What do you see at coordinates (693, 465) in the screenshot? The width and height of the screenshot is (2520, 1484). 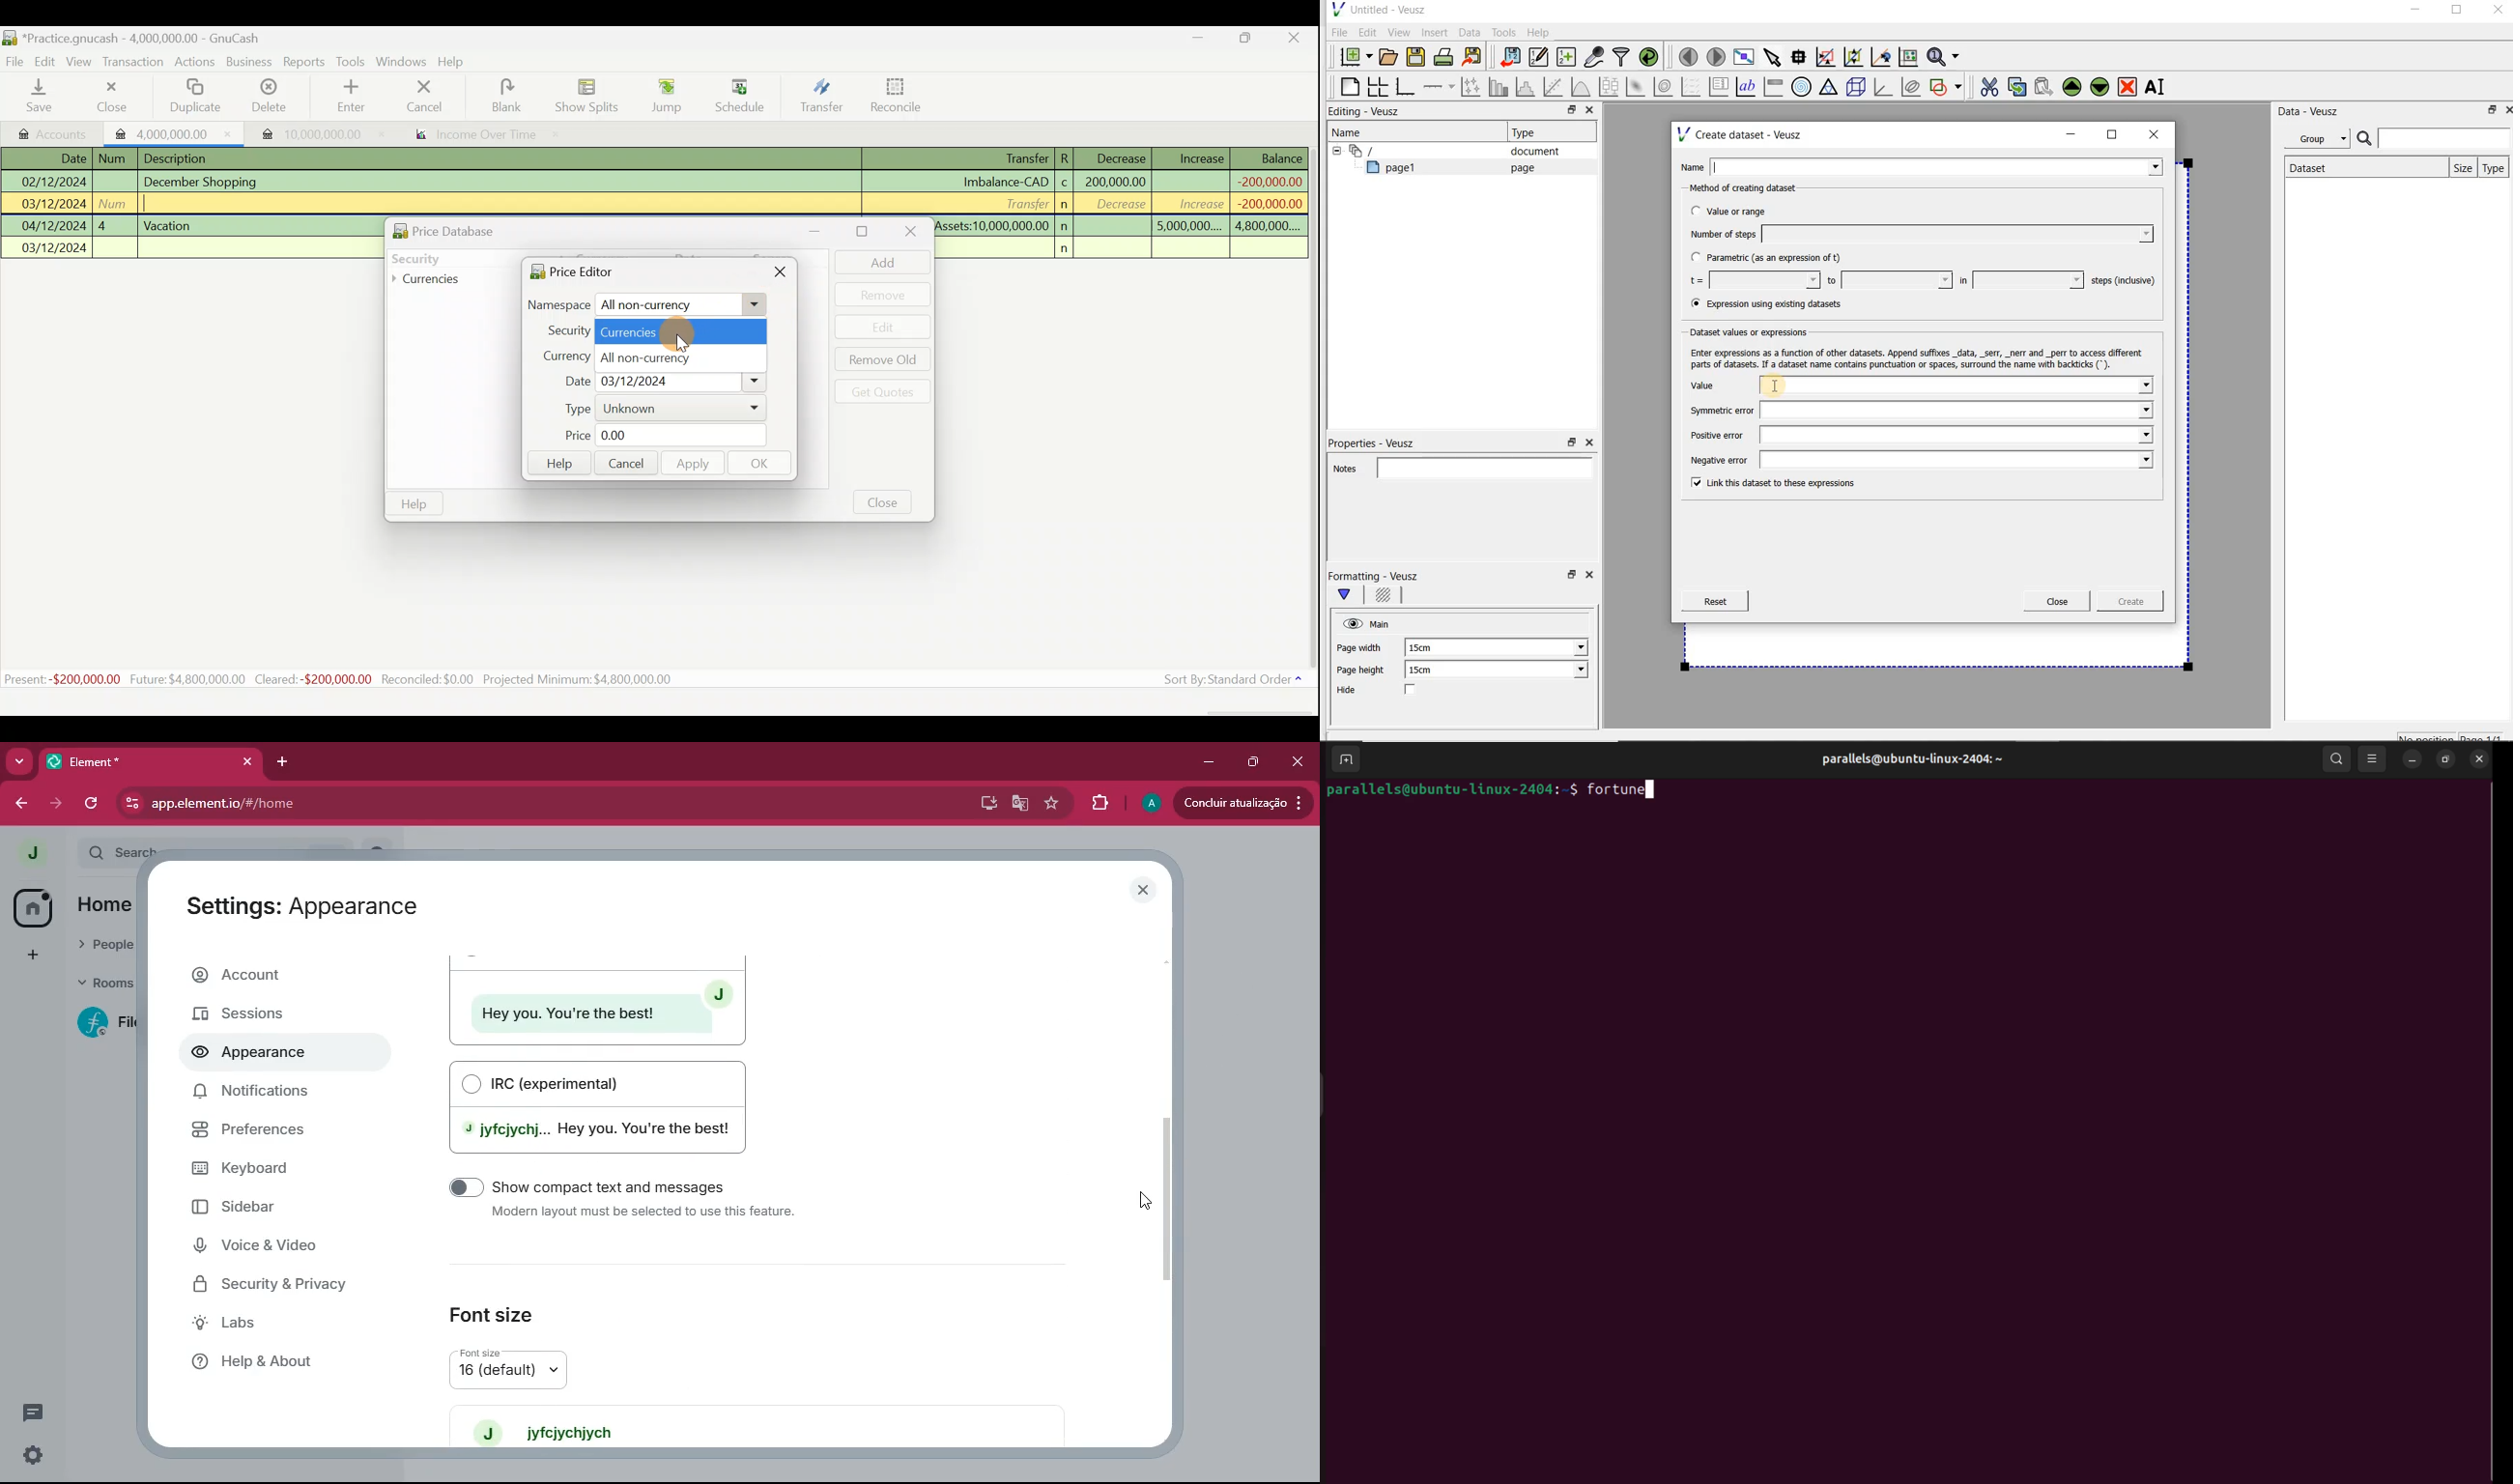 I see `Apply` at bounding box center [693, 465].